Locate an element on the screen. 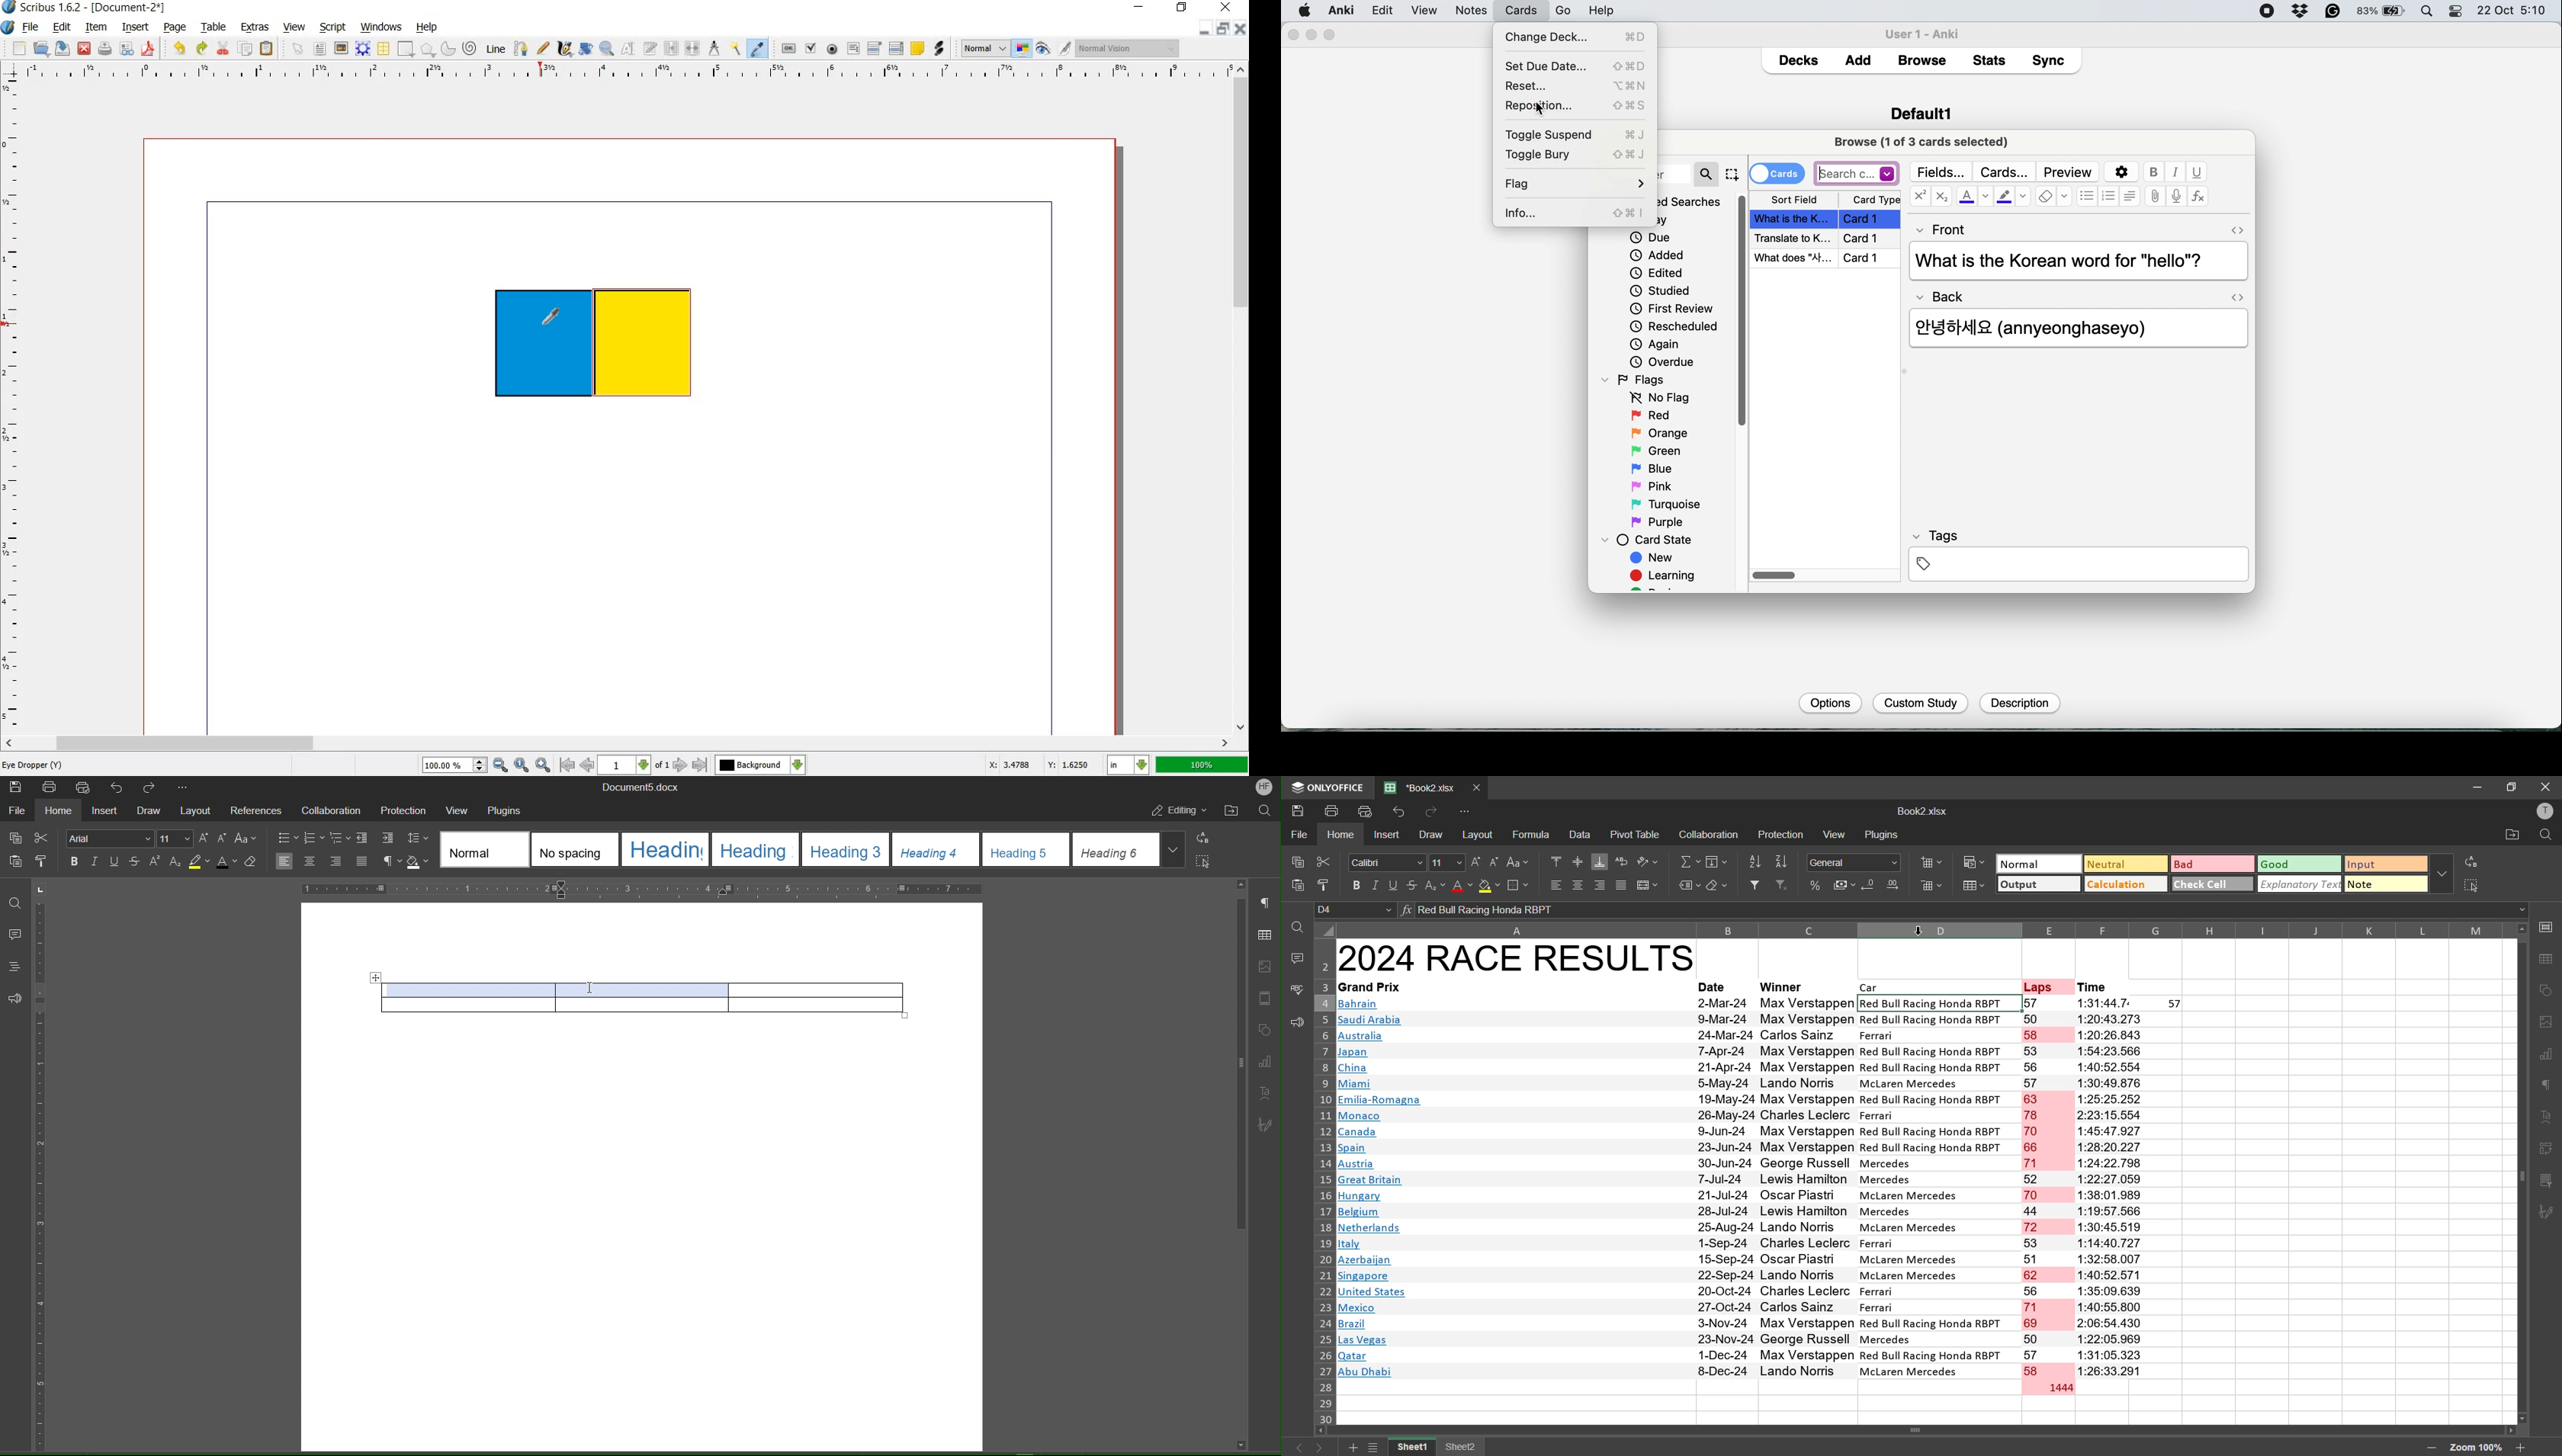 Image resolution: width=2576 pixels, height=1456 pixels. erase is located at coordinates (2054, 197).